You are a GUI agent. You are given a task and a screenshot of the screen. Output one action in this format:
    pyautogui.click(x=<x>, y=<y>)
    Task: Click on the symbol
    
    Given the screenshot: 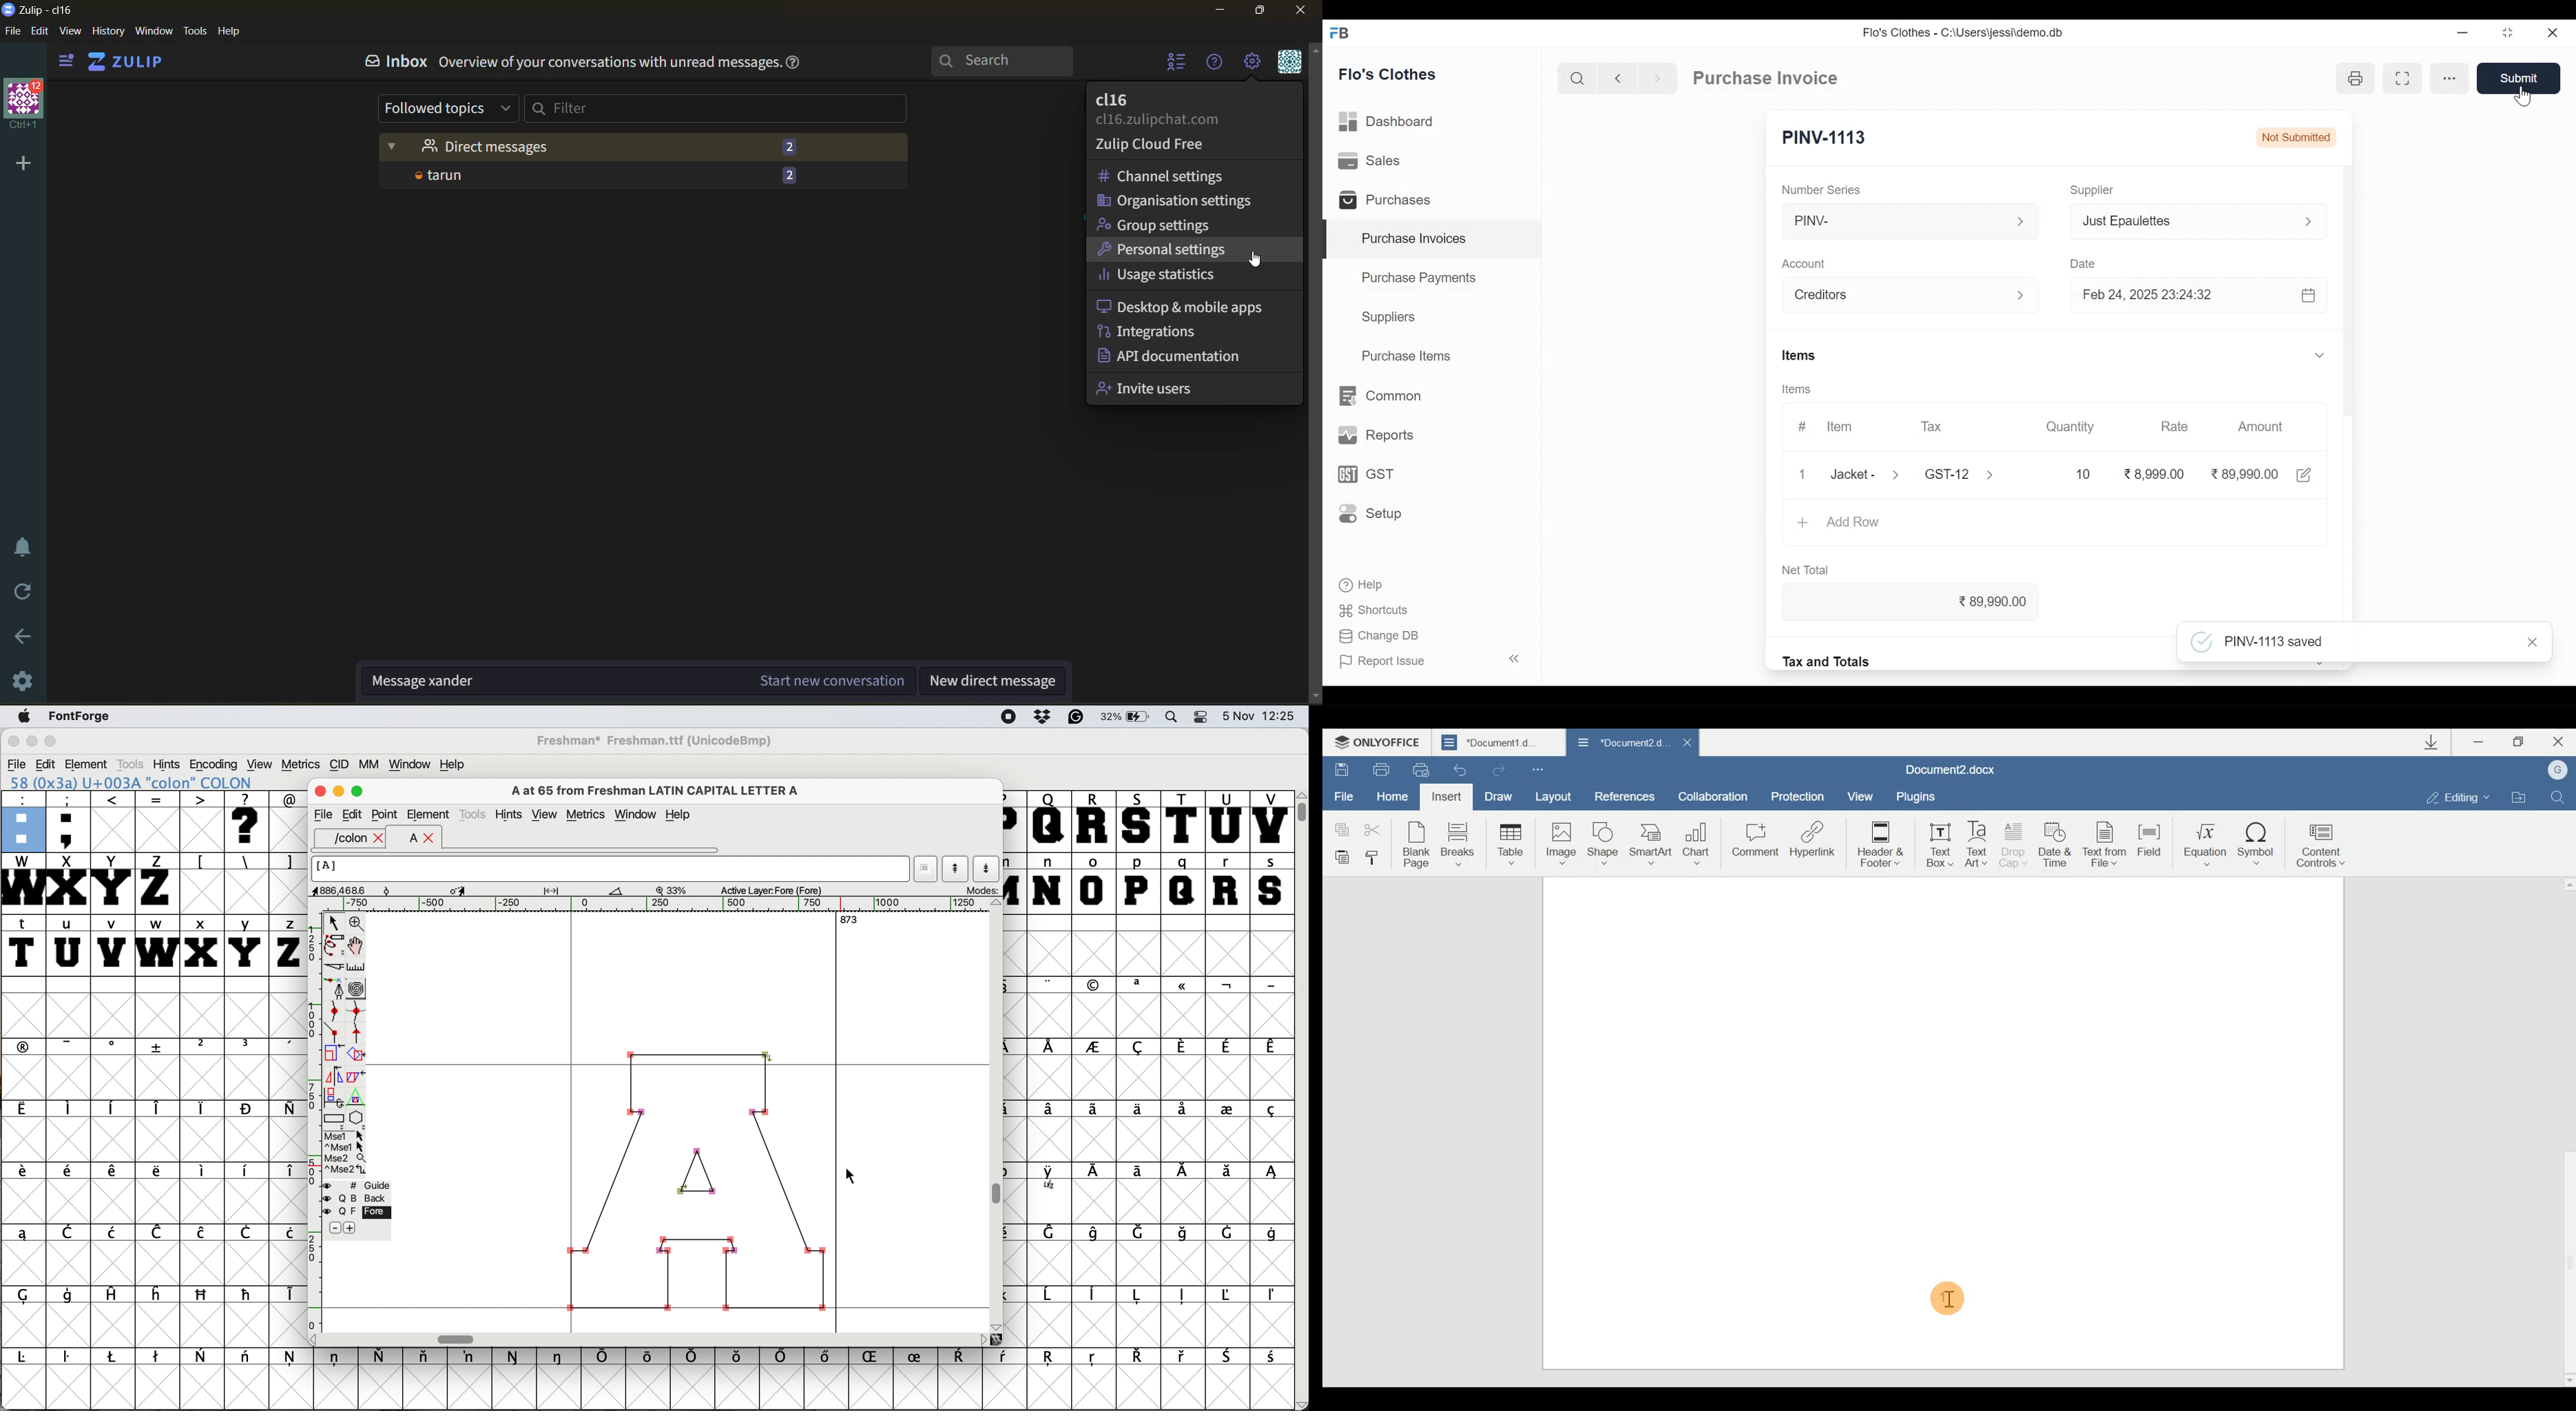 What is the action you would take?
    pyautogui.click(x=71, y=1232)
    